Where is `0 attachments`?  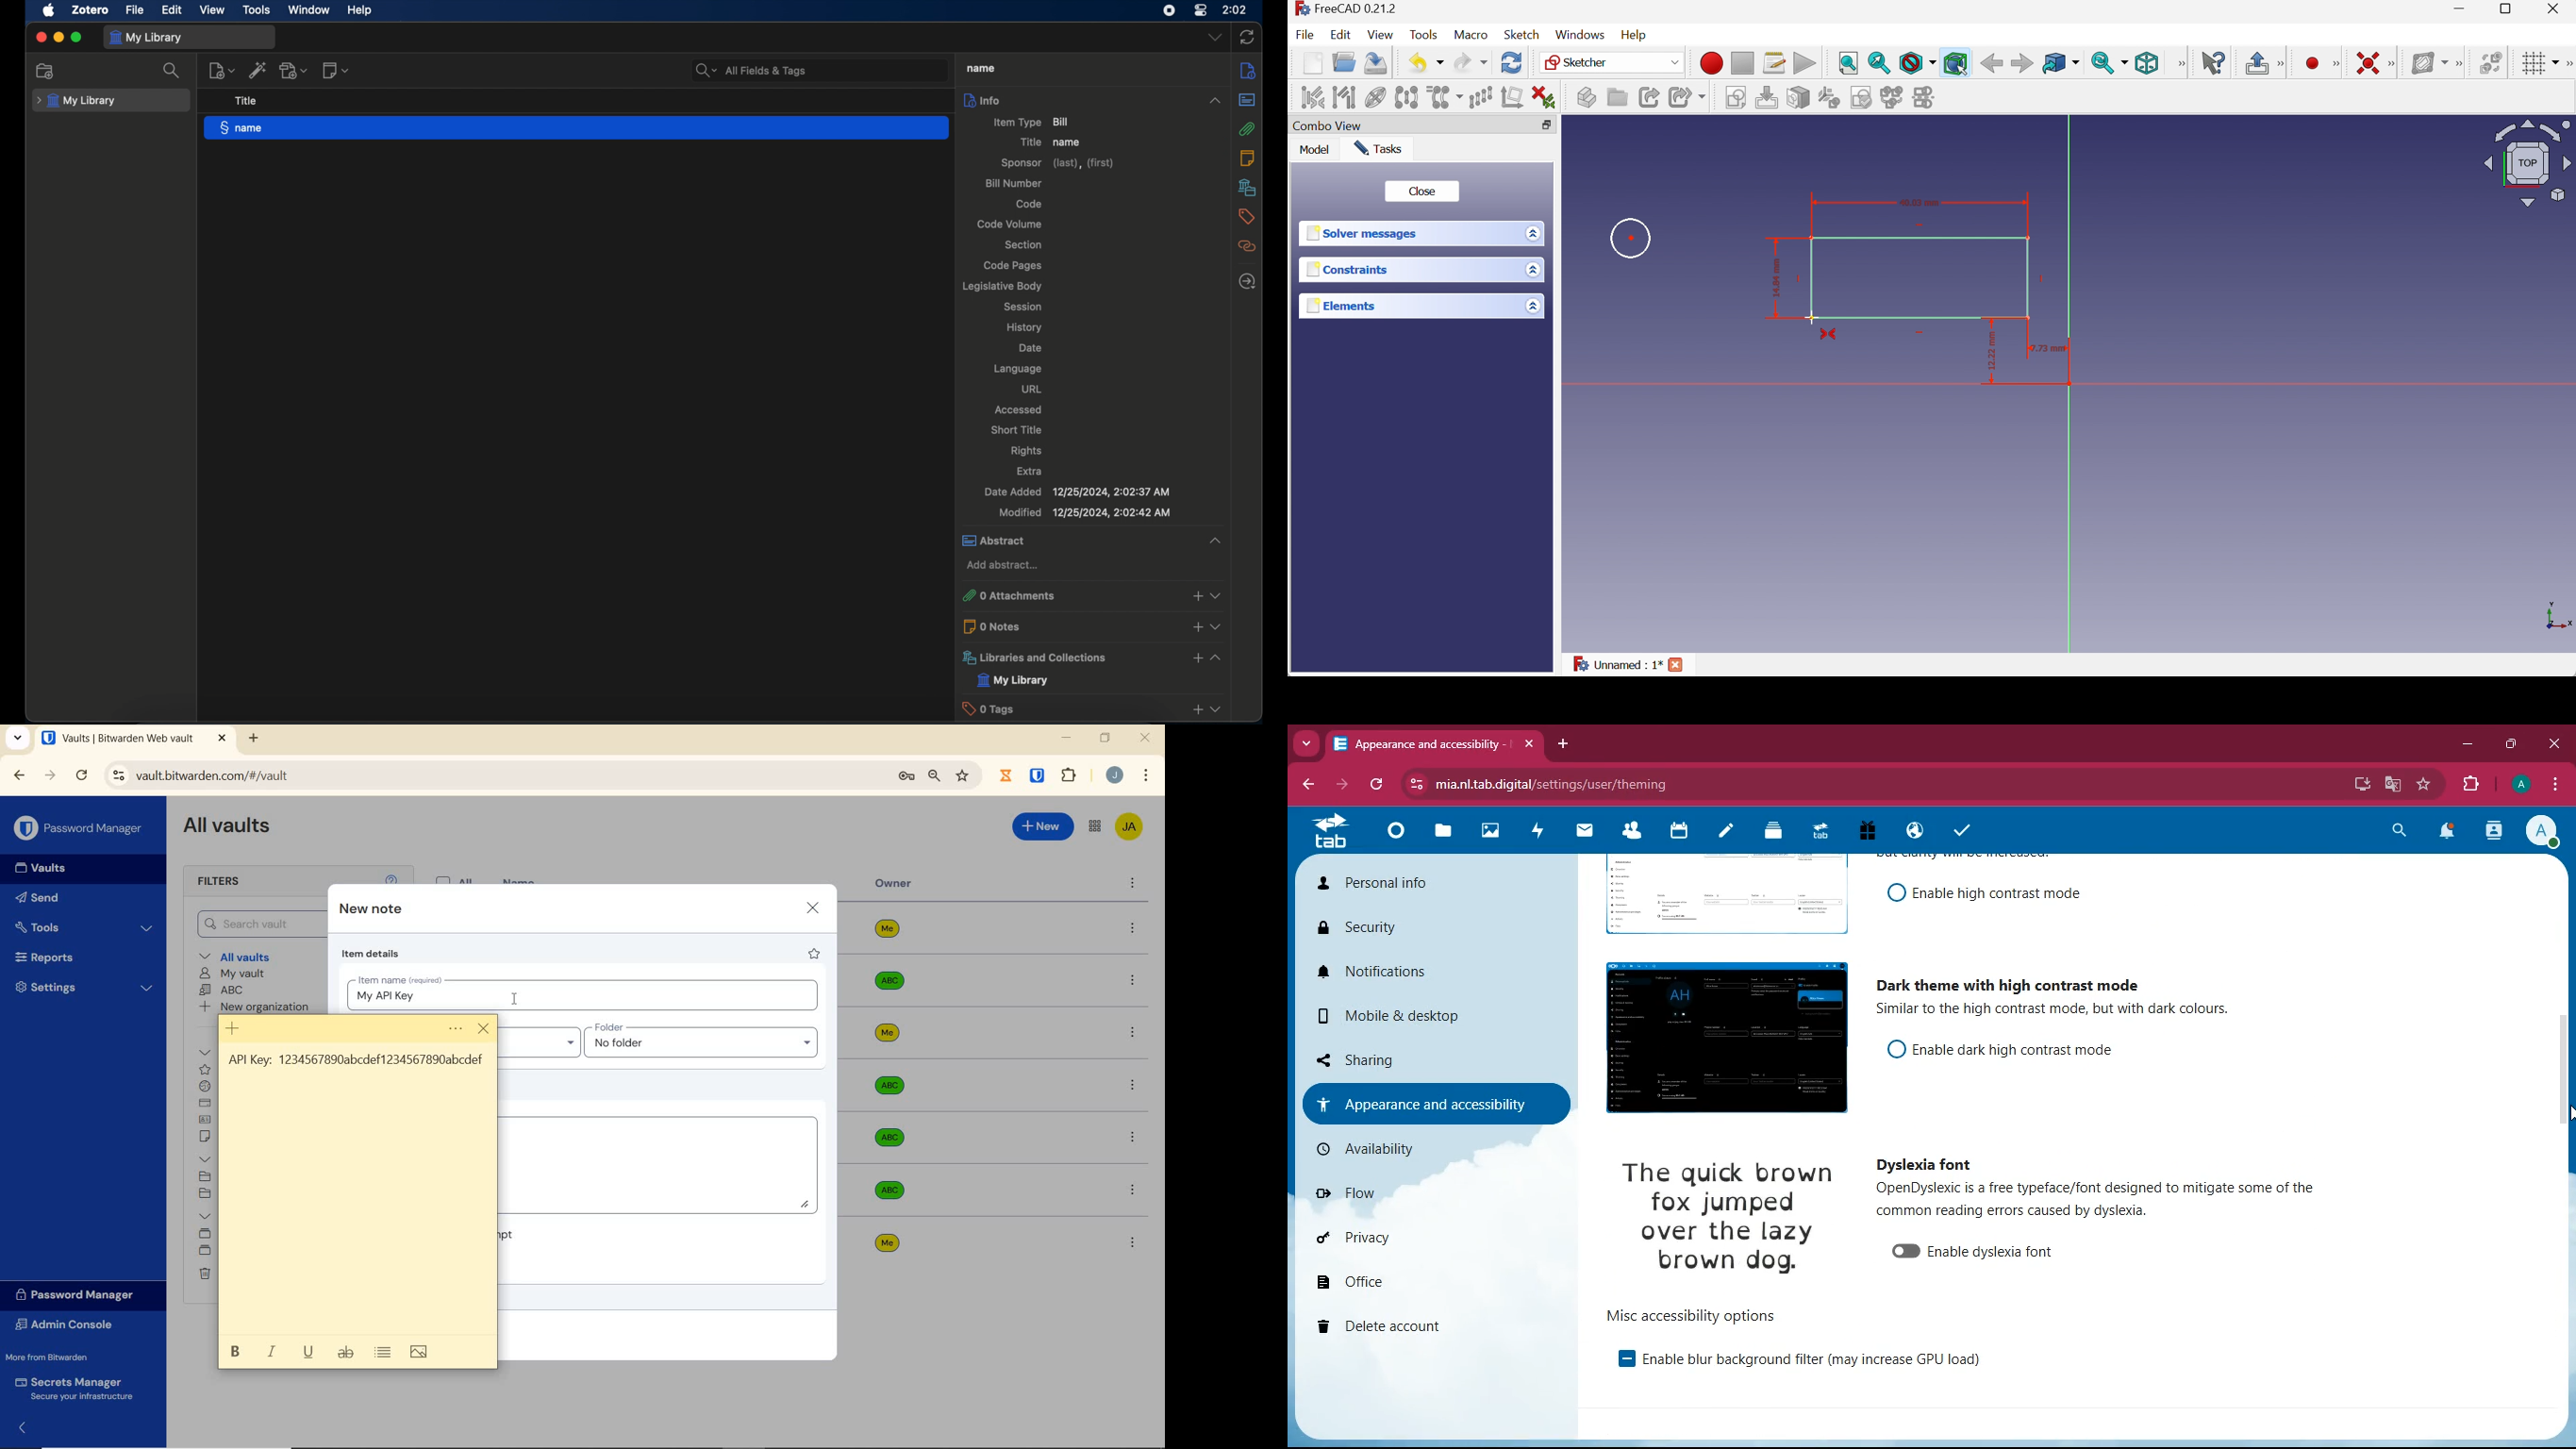 0 attachments is located at coordinates (1091, 596).